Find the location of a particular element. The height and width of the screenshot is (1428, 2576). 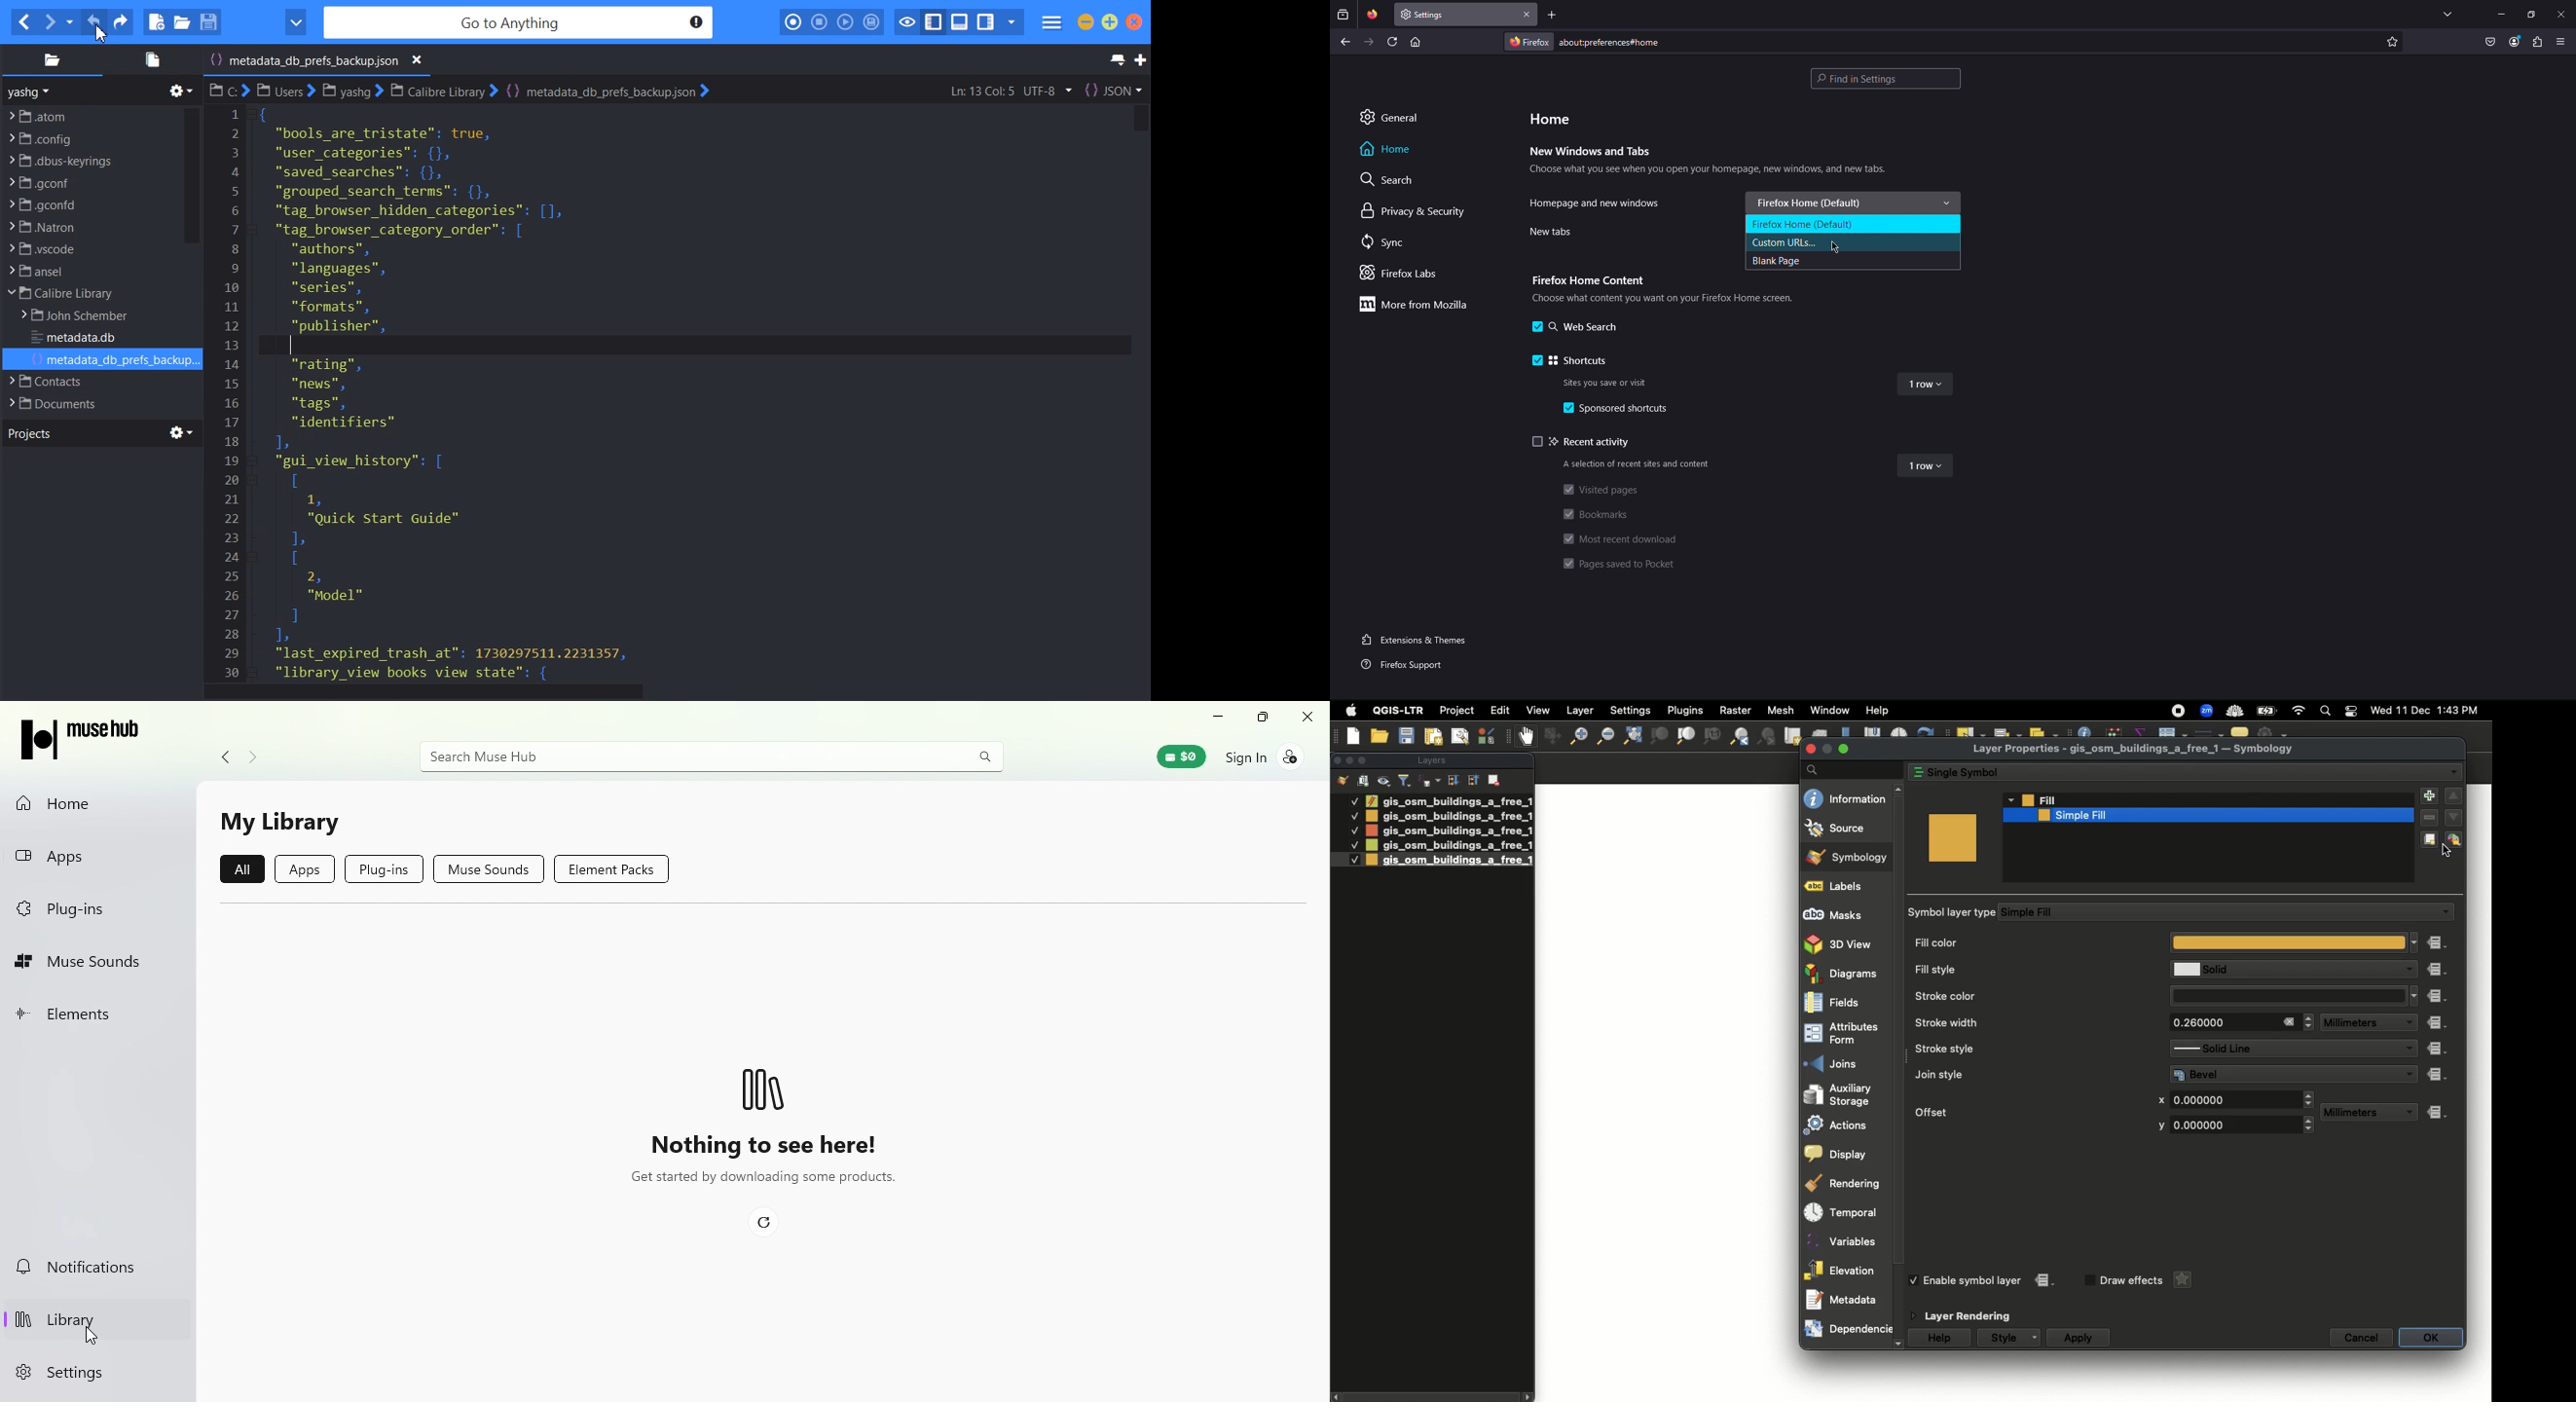

 is located at coordinates (2440, 1022).